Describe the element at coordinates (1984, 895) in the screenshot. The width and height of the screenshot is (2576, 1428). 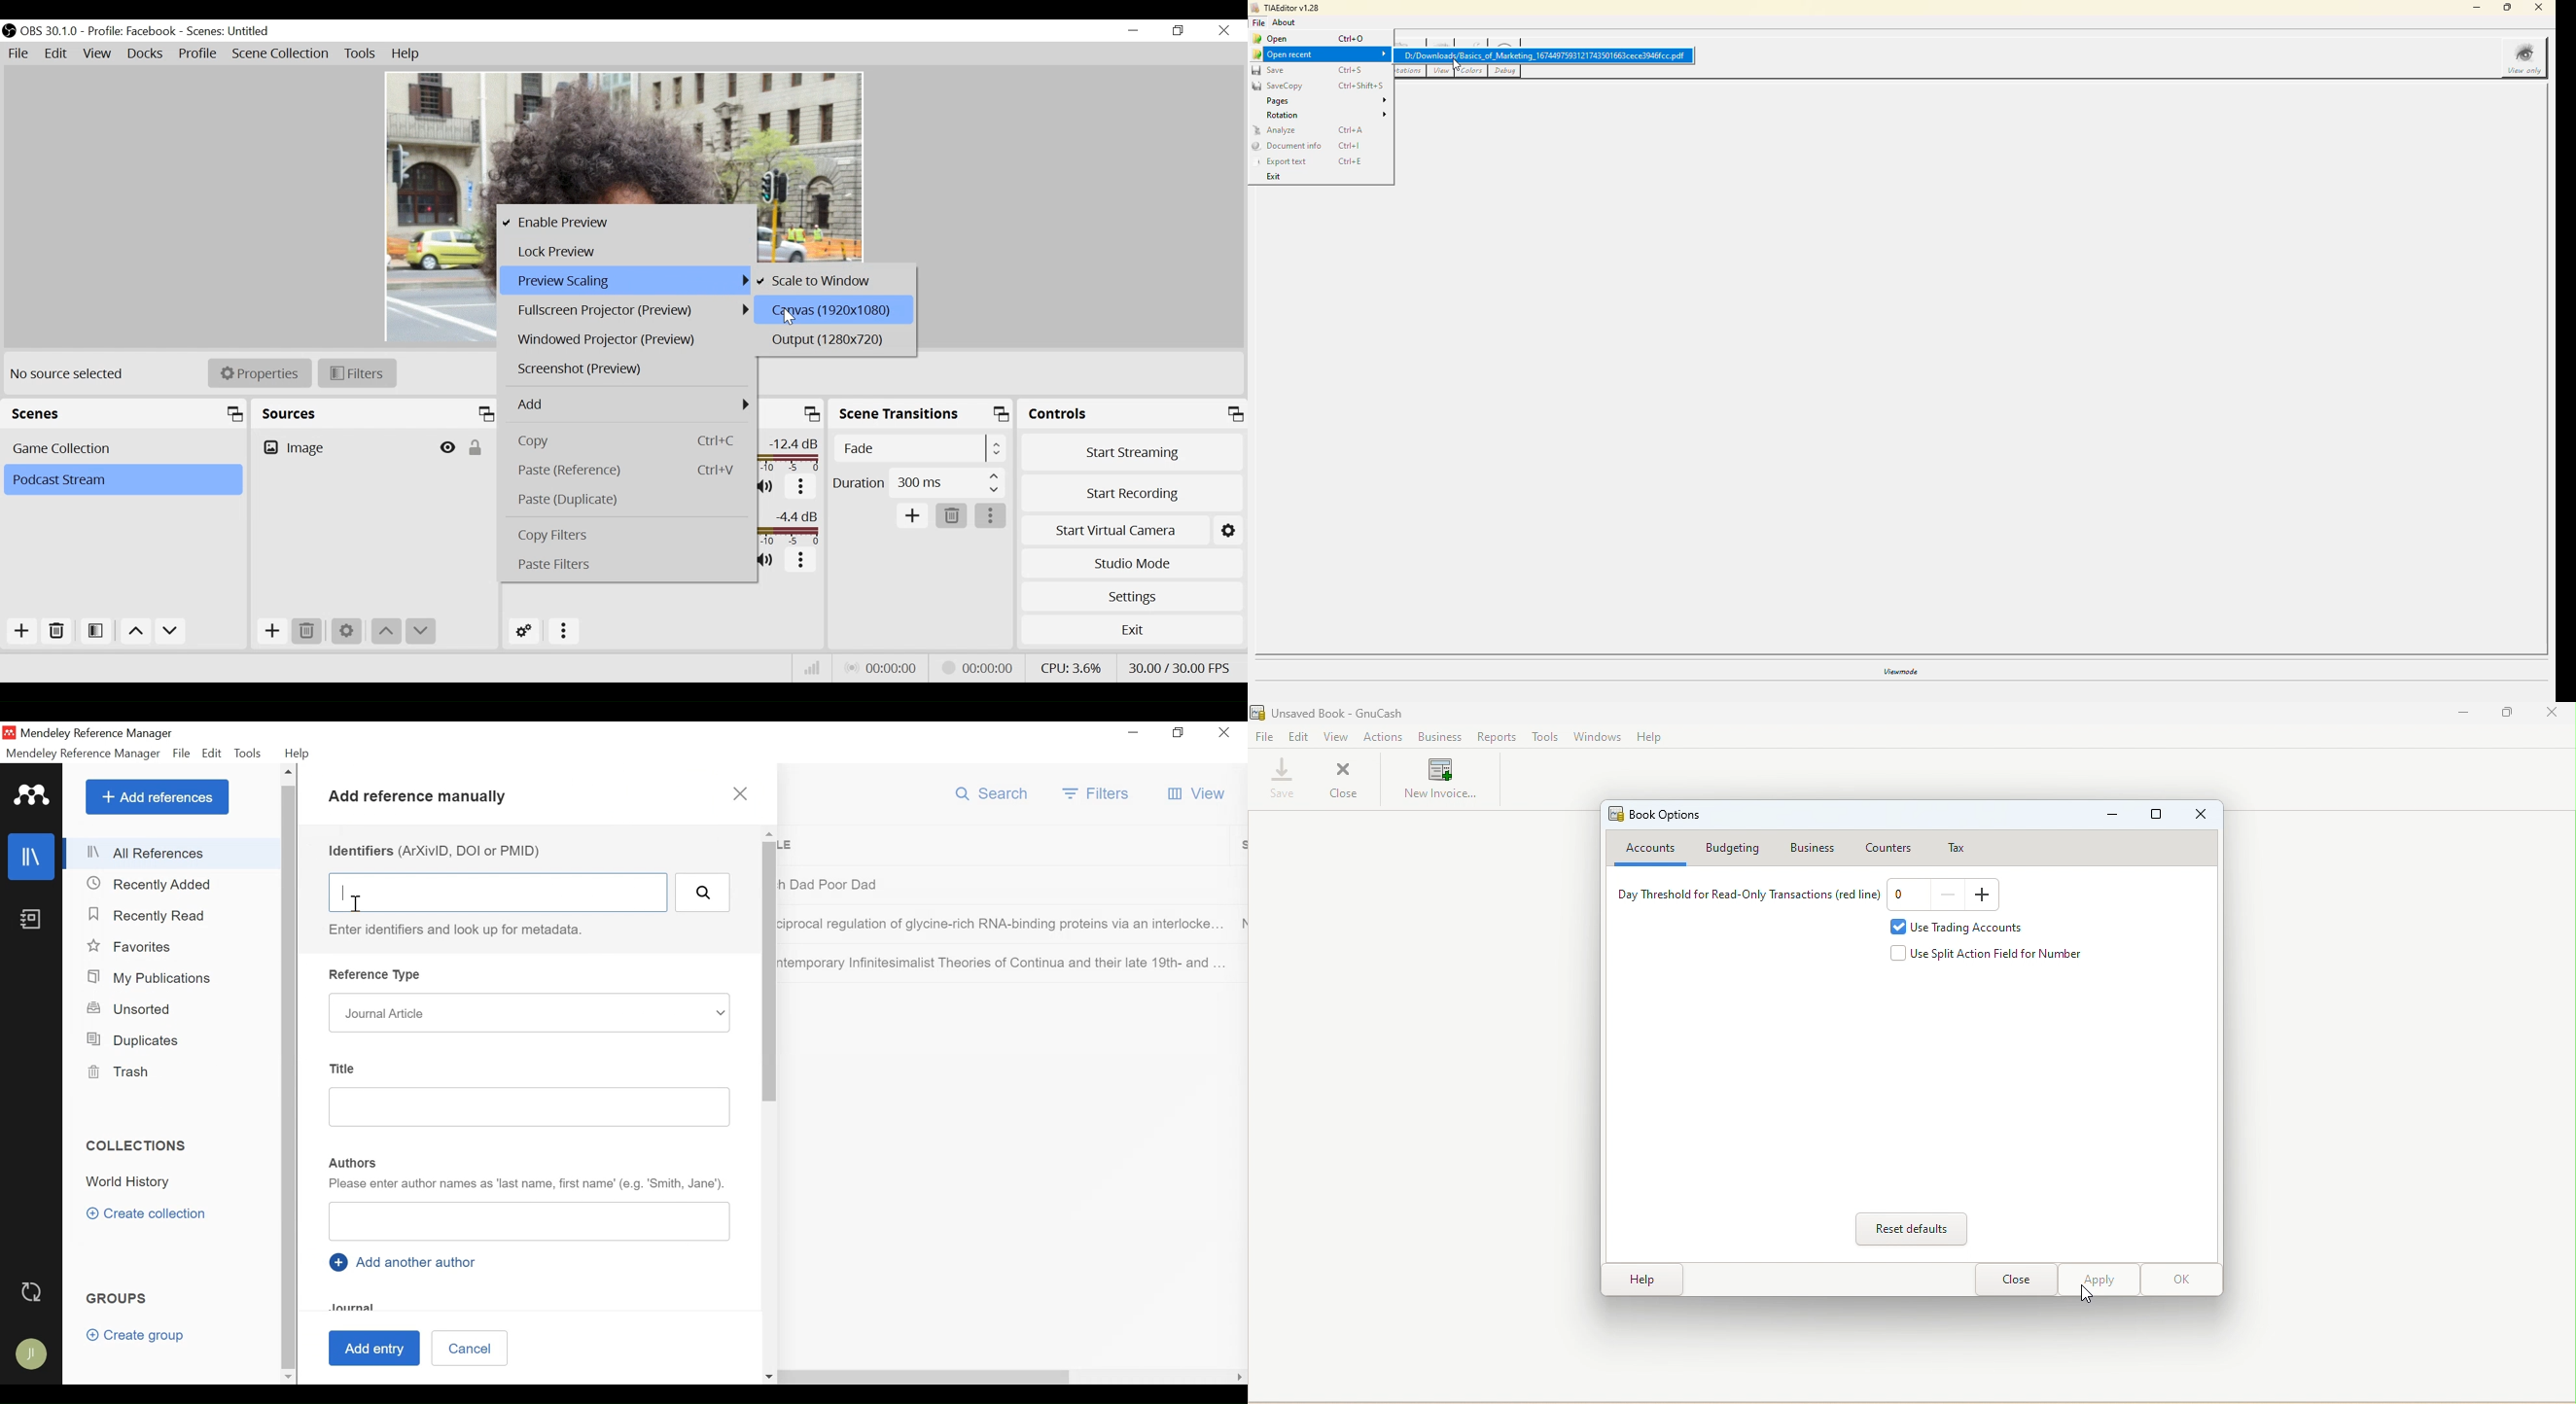
I see `Increase` at that location.